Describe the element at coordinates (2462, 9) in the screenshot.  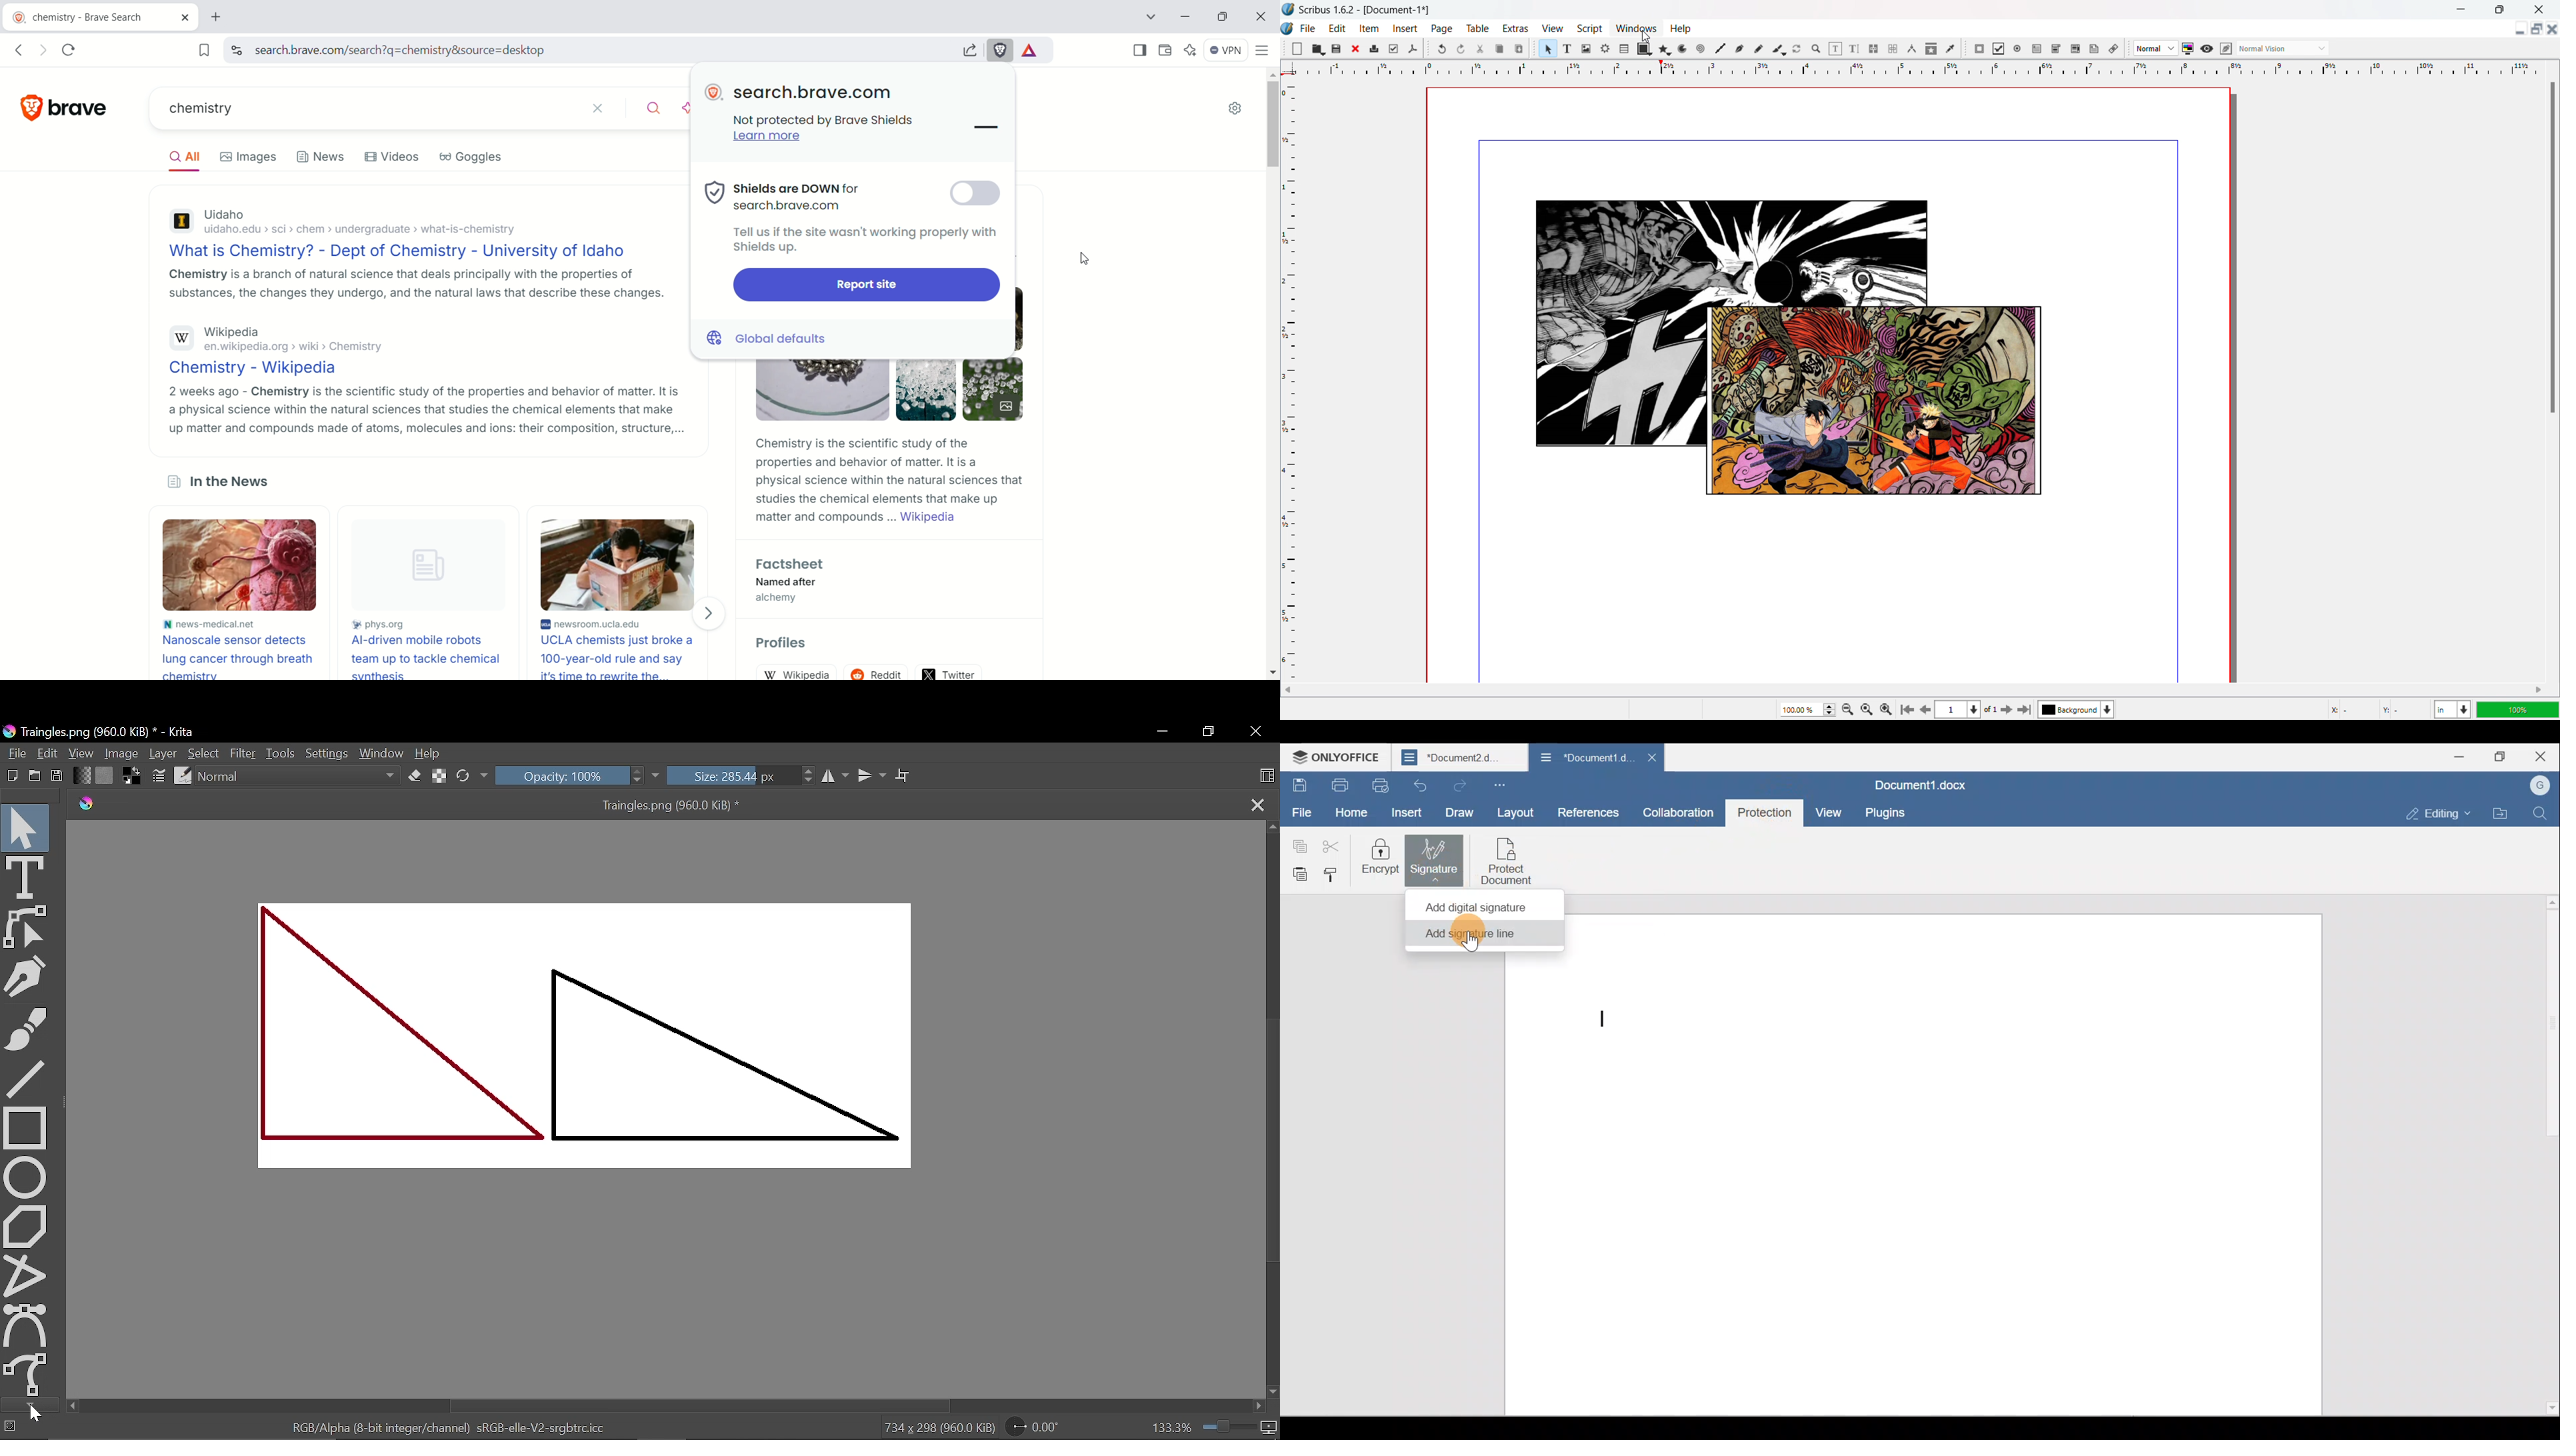
I see `minimize window` at that location.